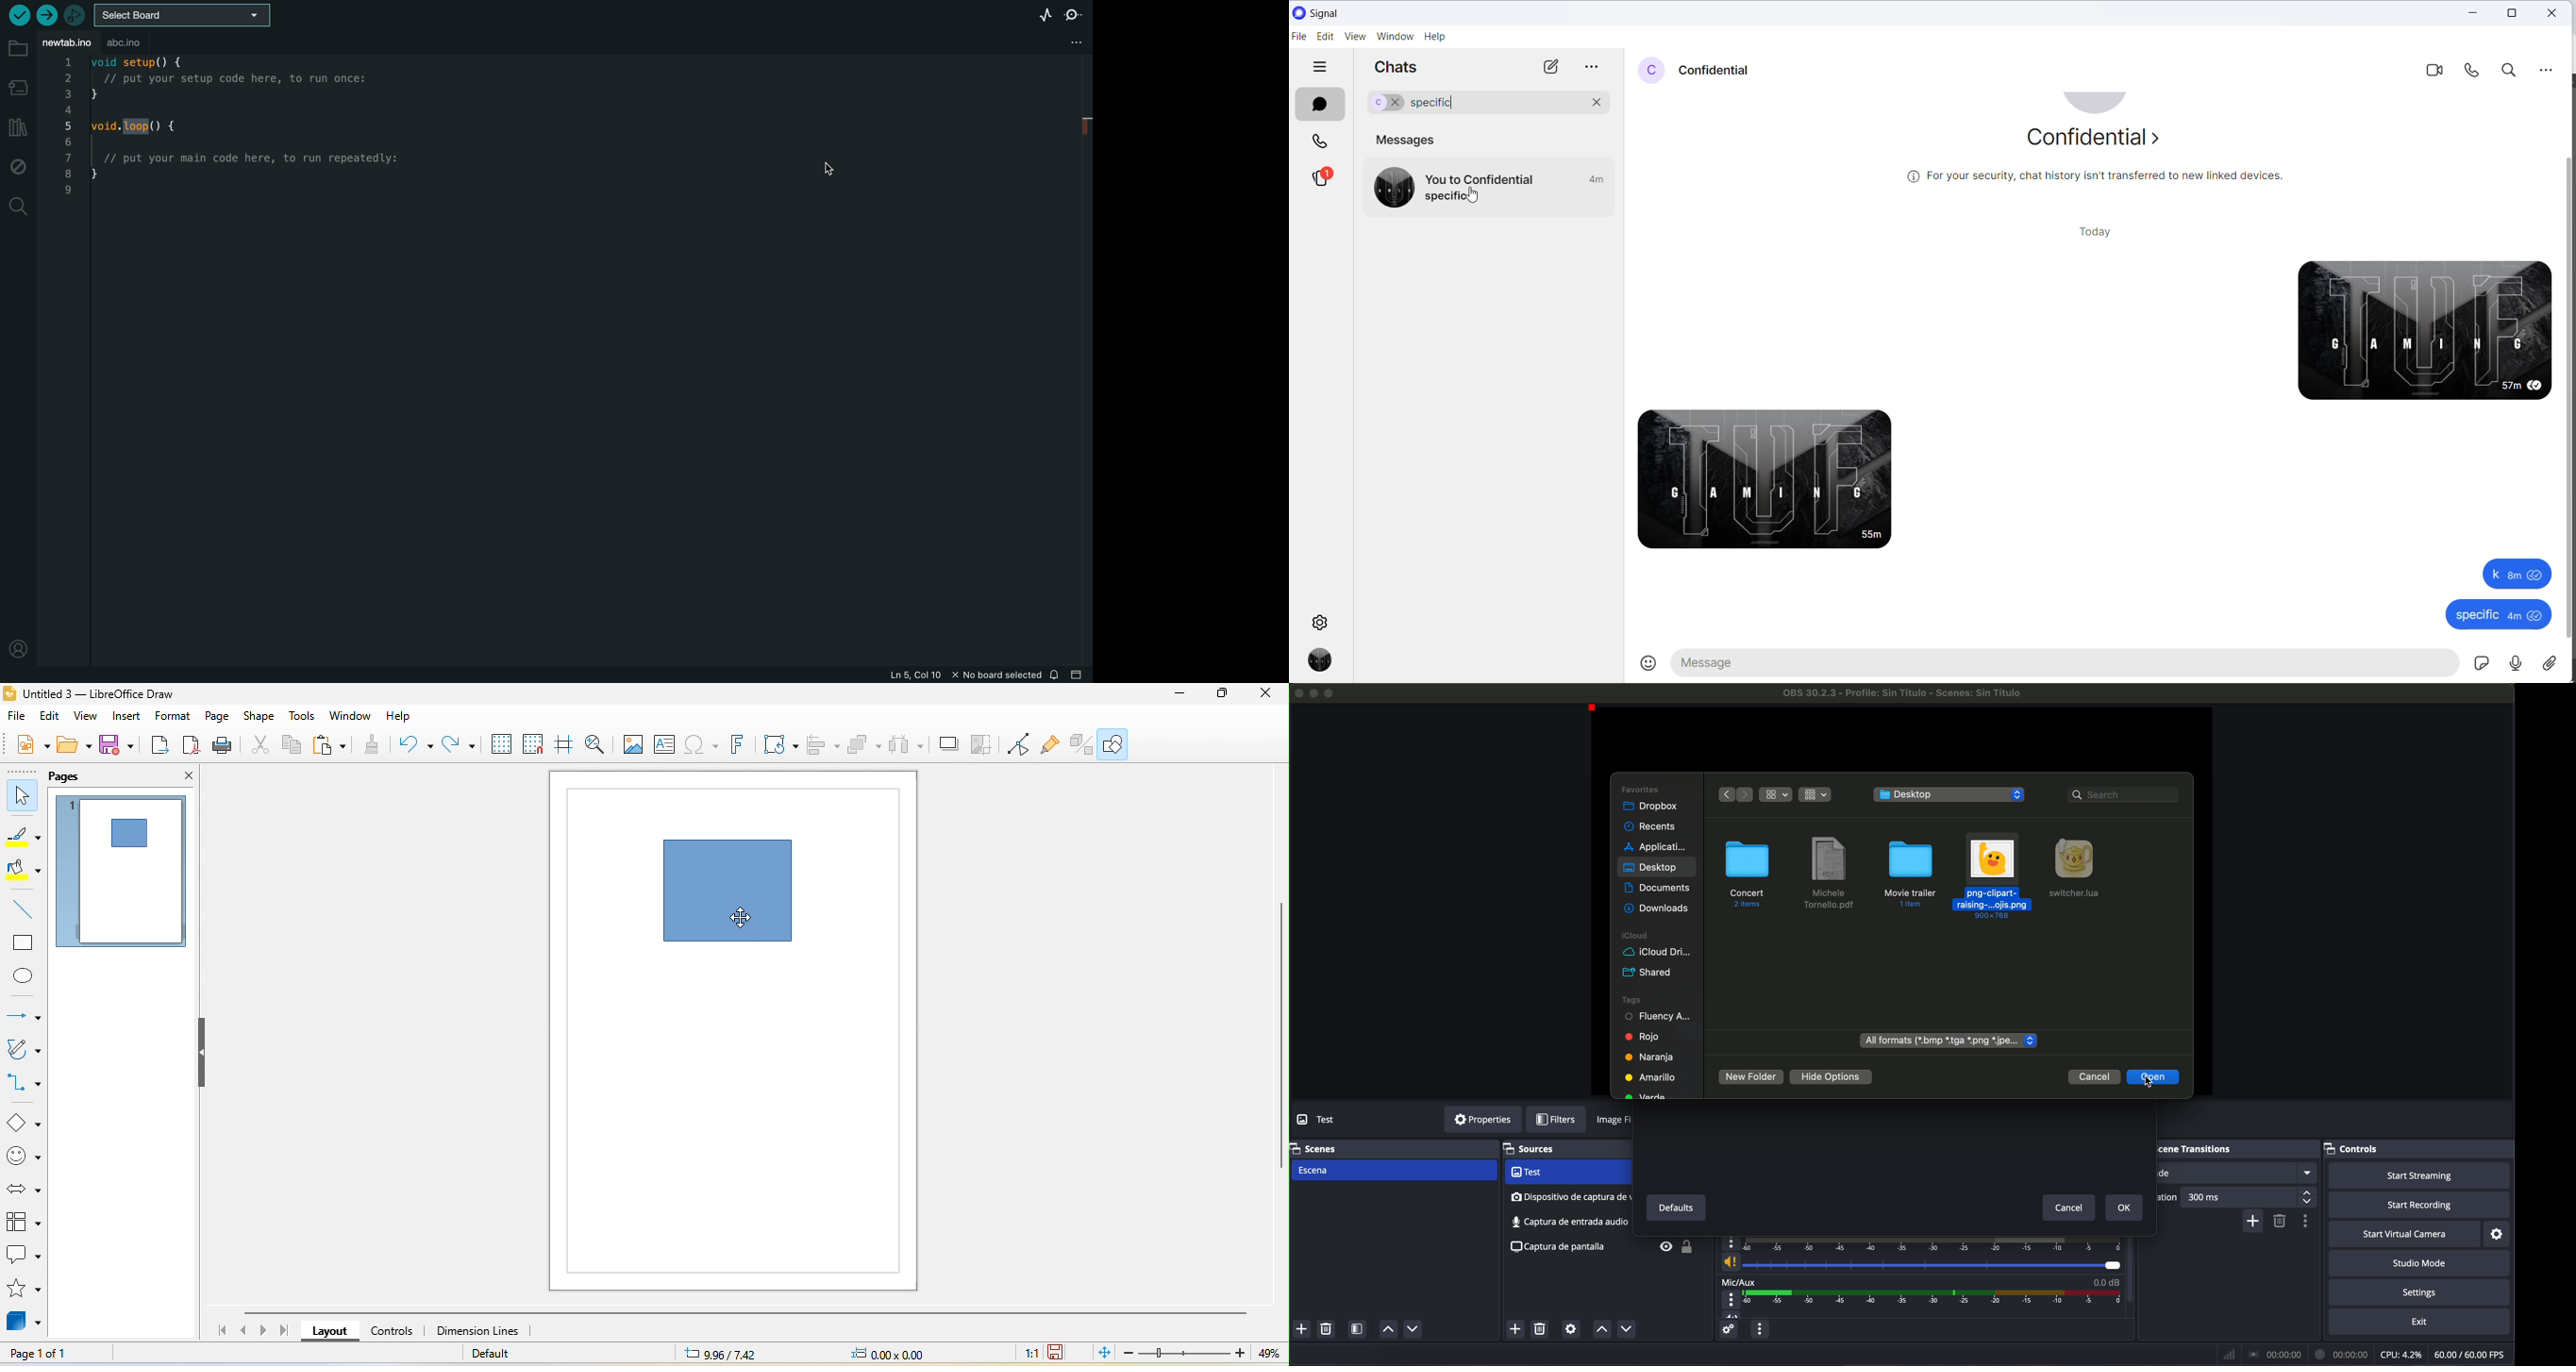 The height and width of the screenshot is (1372, 2576). What do you see at coordinates (372, 745) in the screenshot?
I see `clone formatting` at bounding box center [372, 745].